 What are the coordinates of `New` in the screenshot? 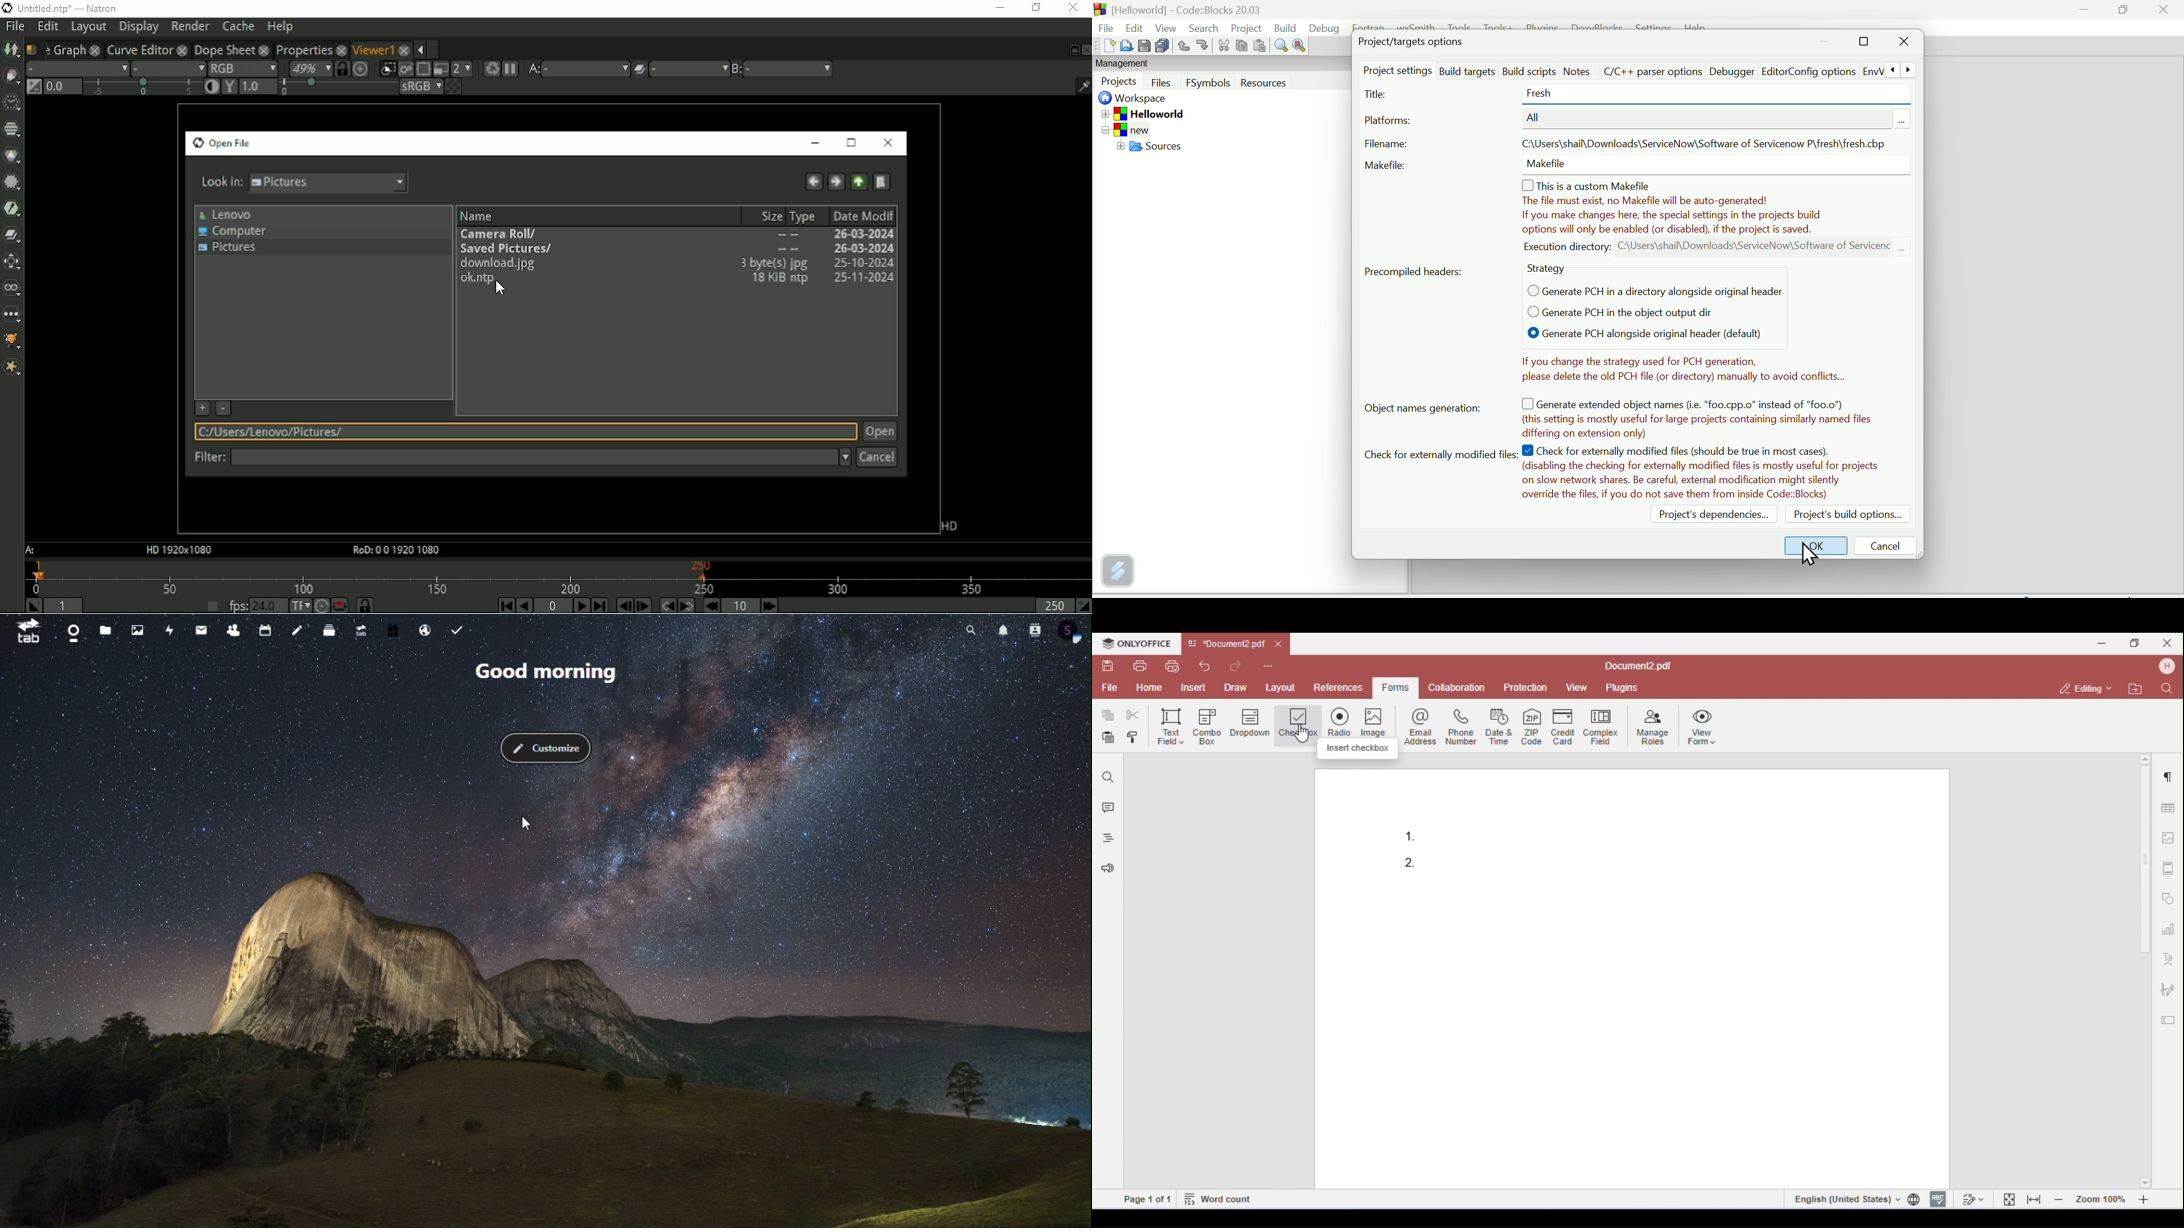 It's located at (1105, 47).